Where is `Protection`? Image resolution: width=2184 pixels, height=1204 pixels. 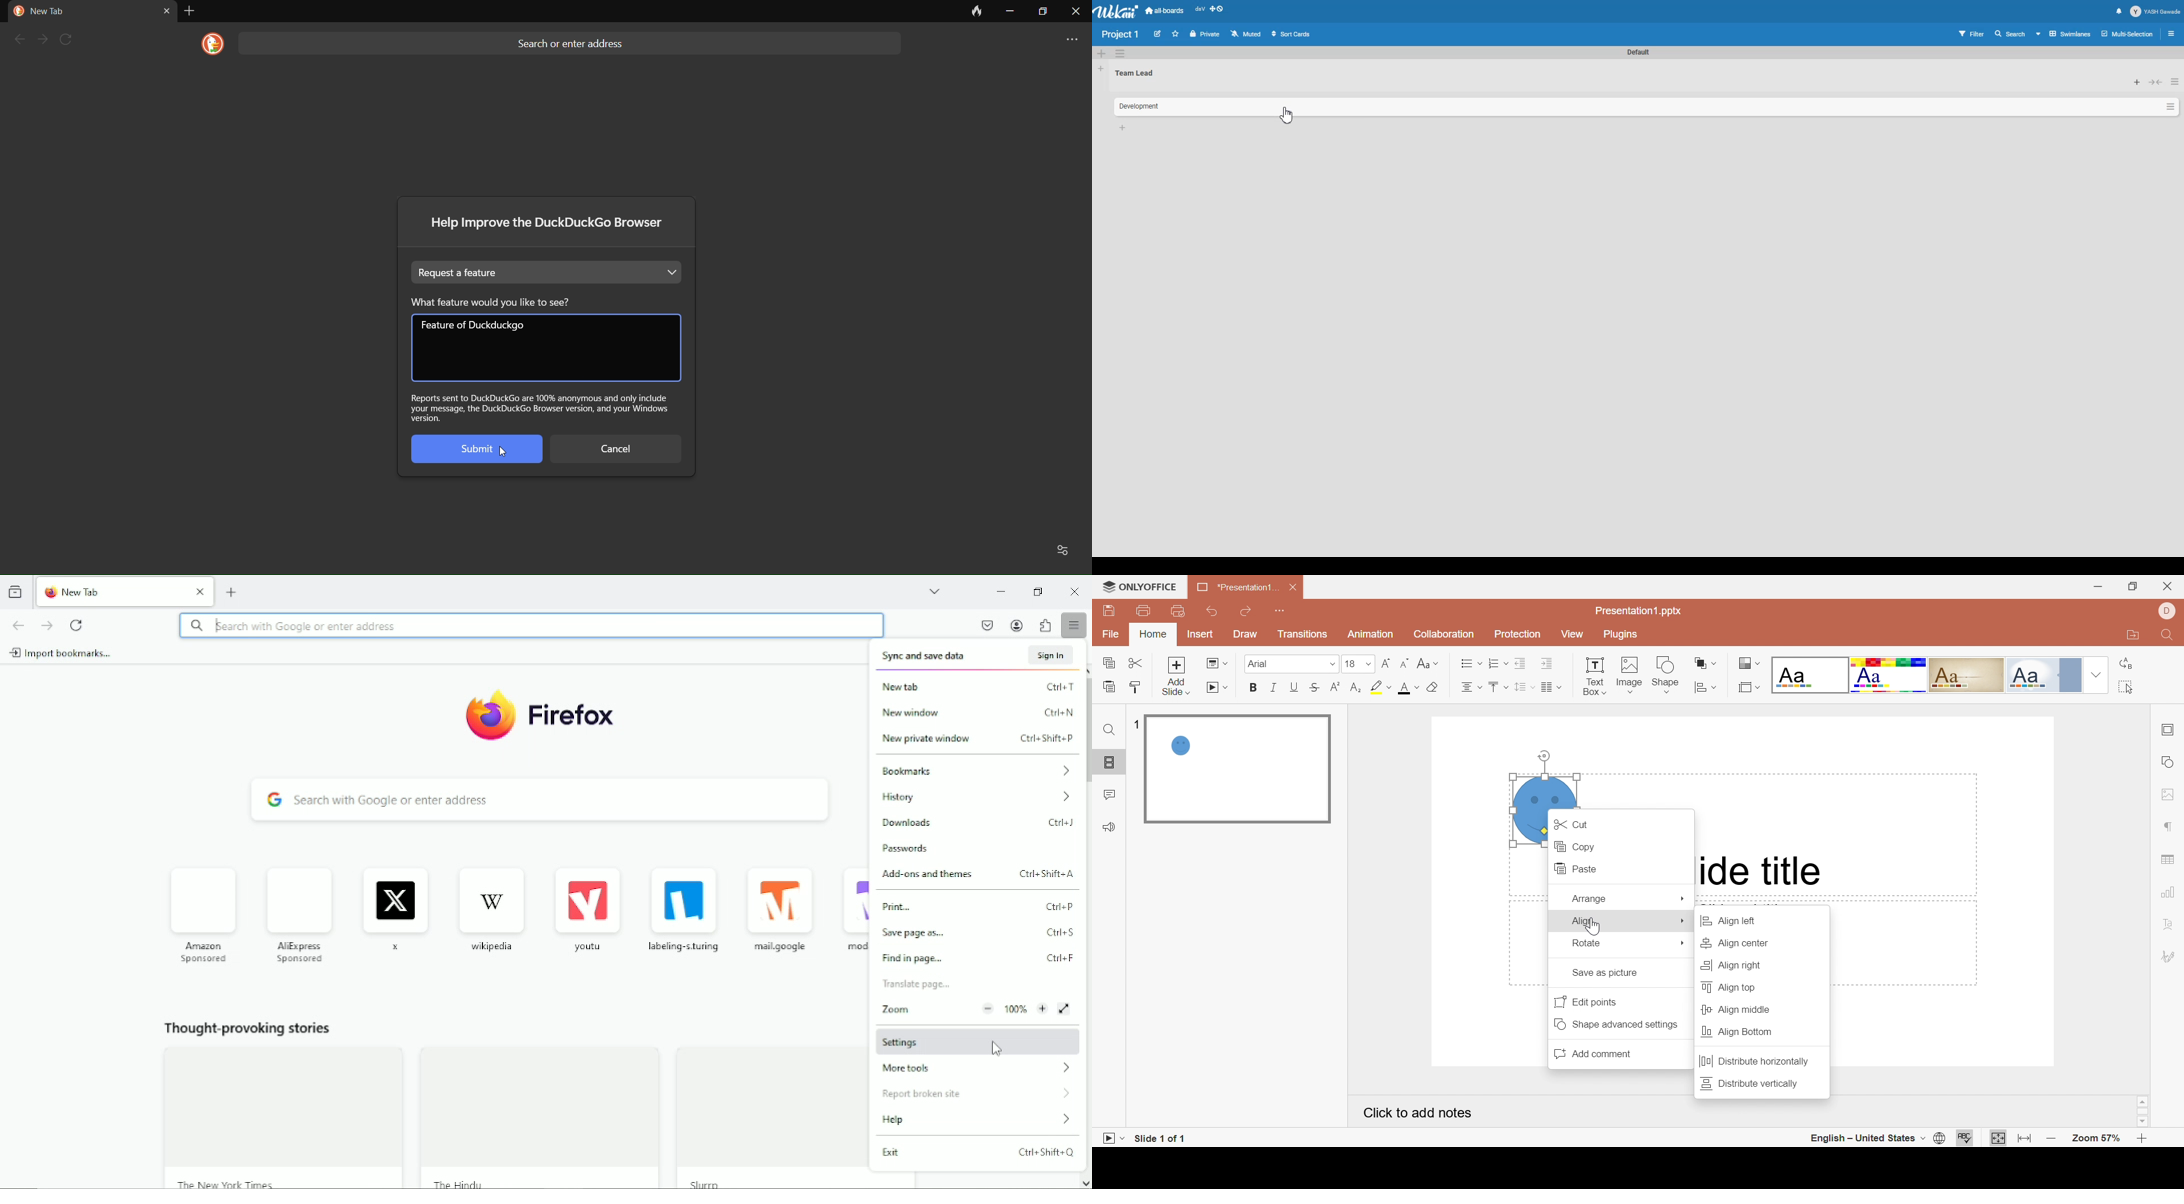
Protection is located at coordinates (1516, 635).